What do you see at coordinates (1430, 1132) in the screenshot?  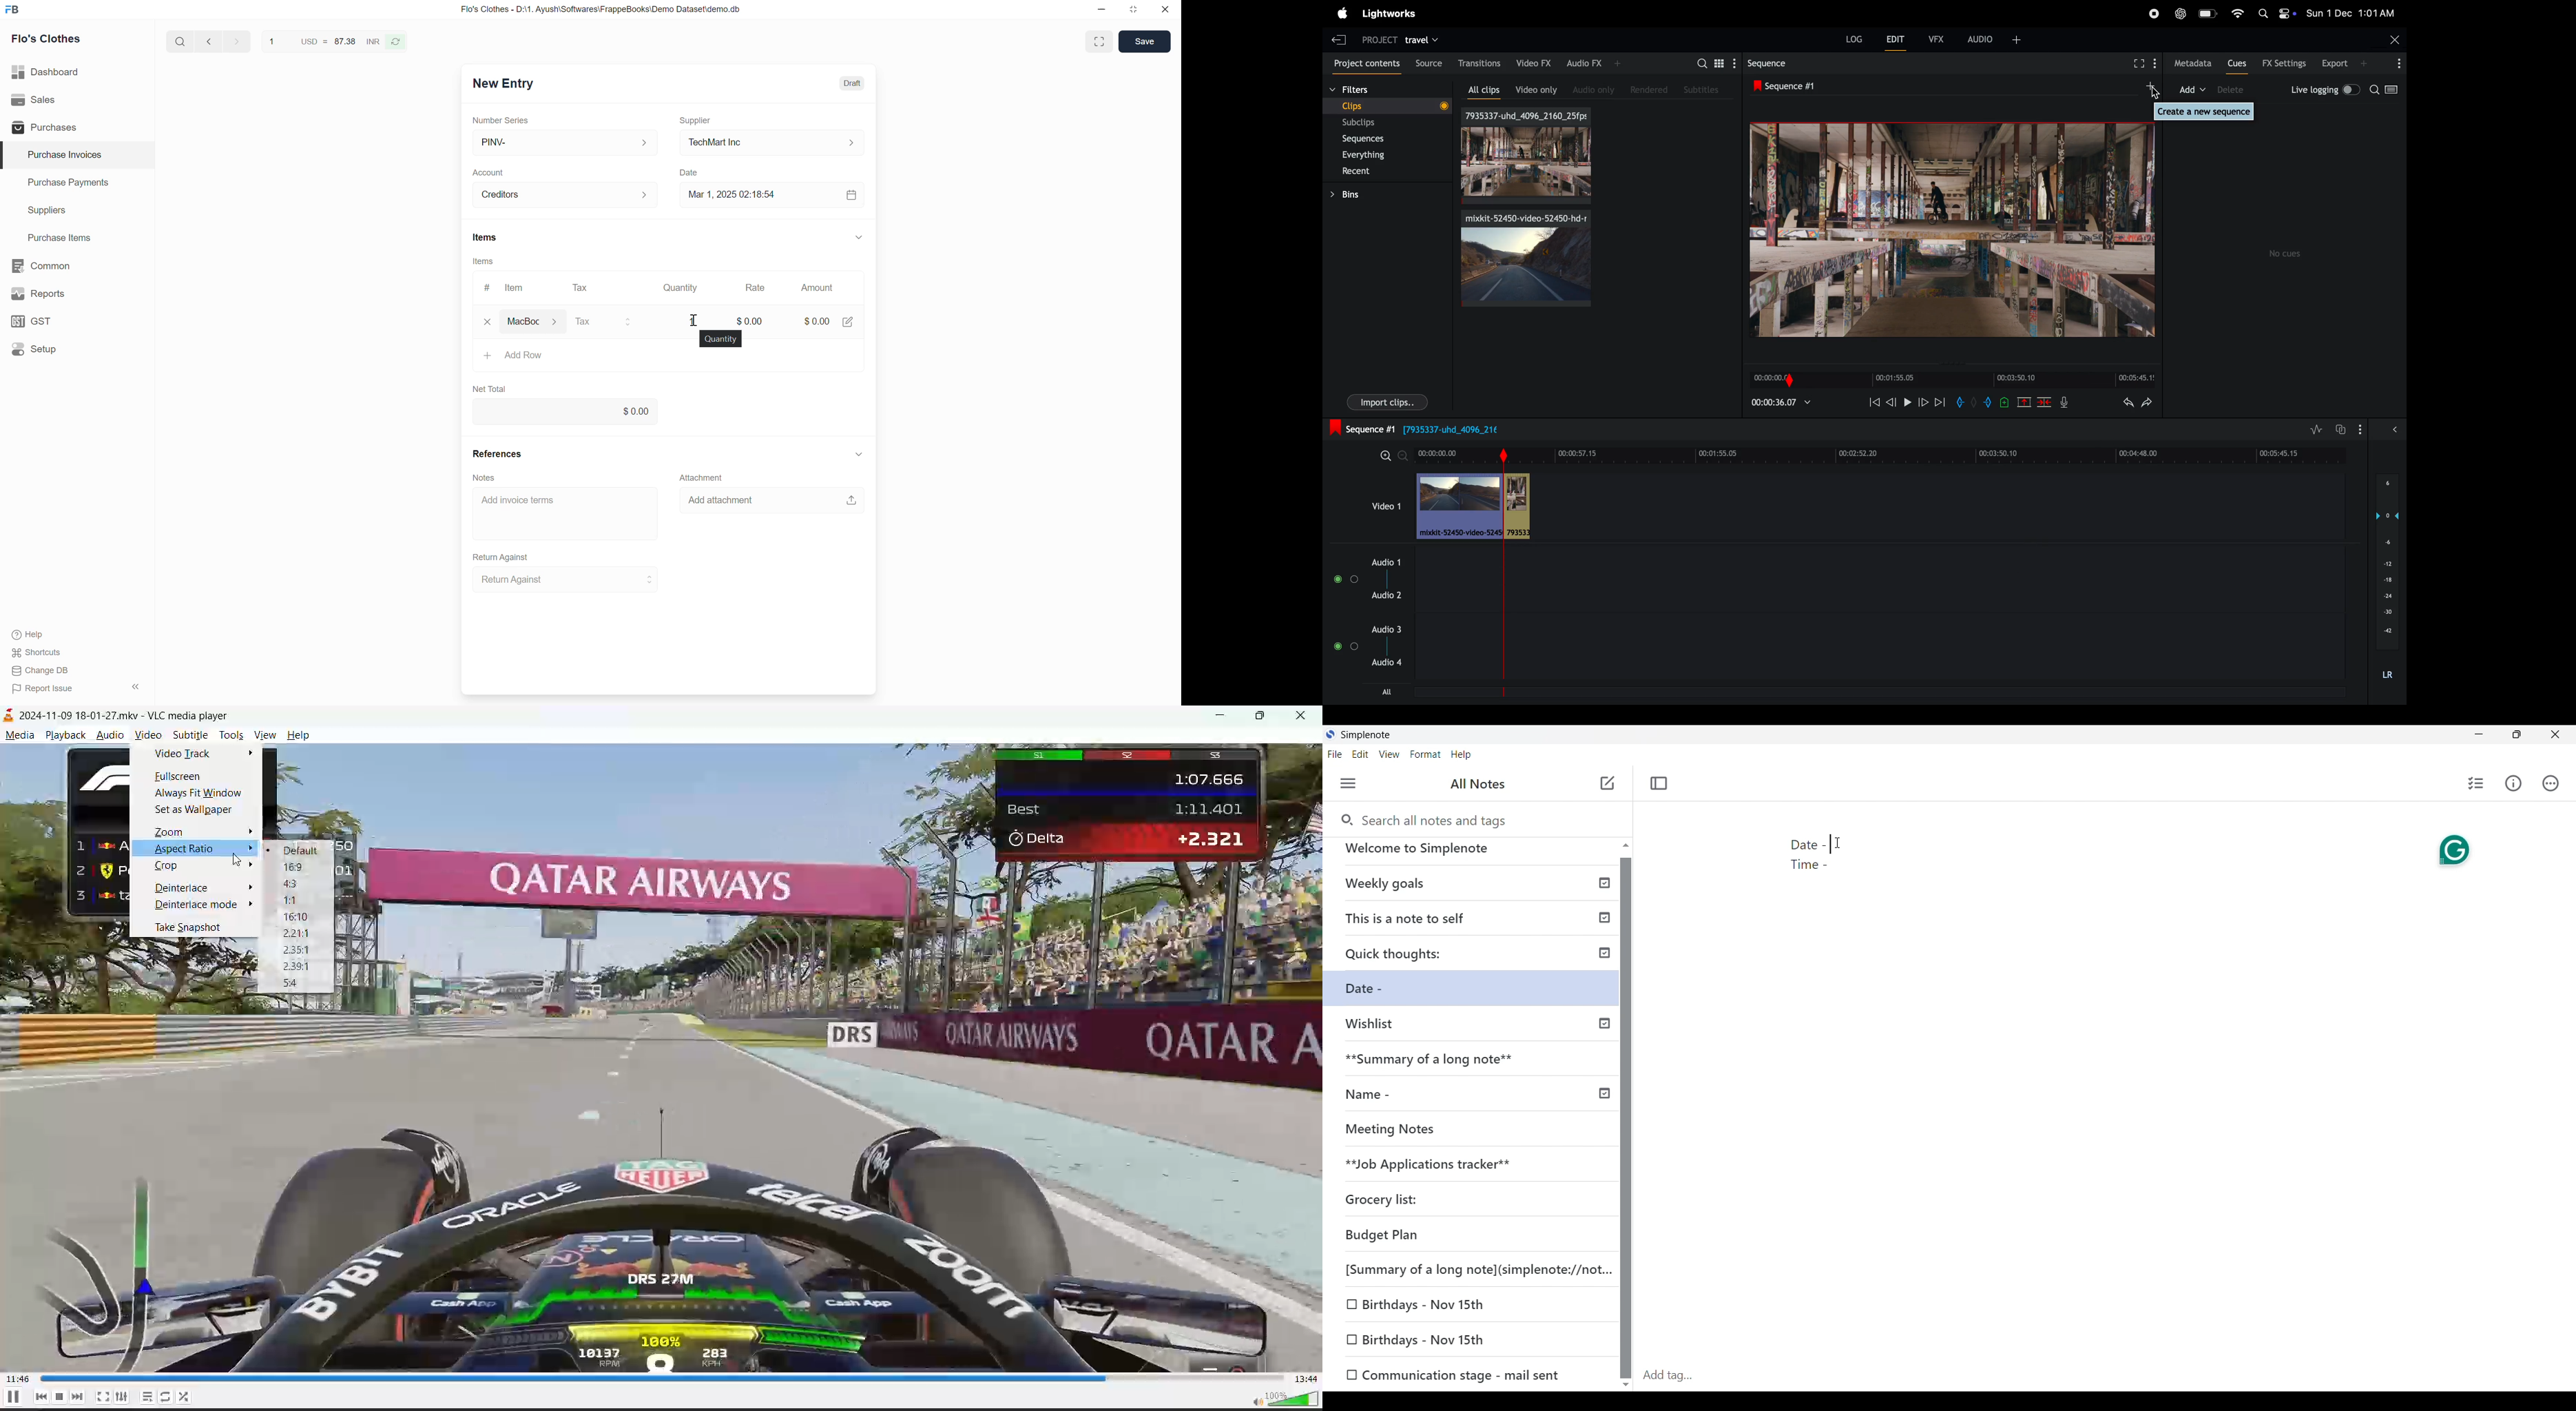 I see `Unpublished note` at bounding box center [1430, 1132].